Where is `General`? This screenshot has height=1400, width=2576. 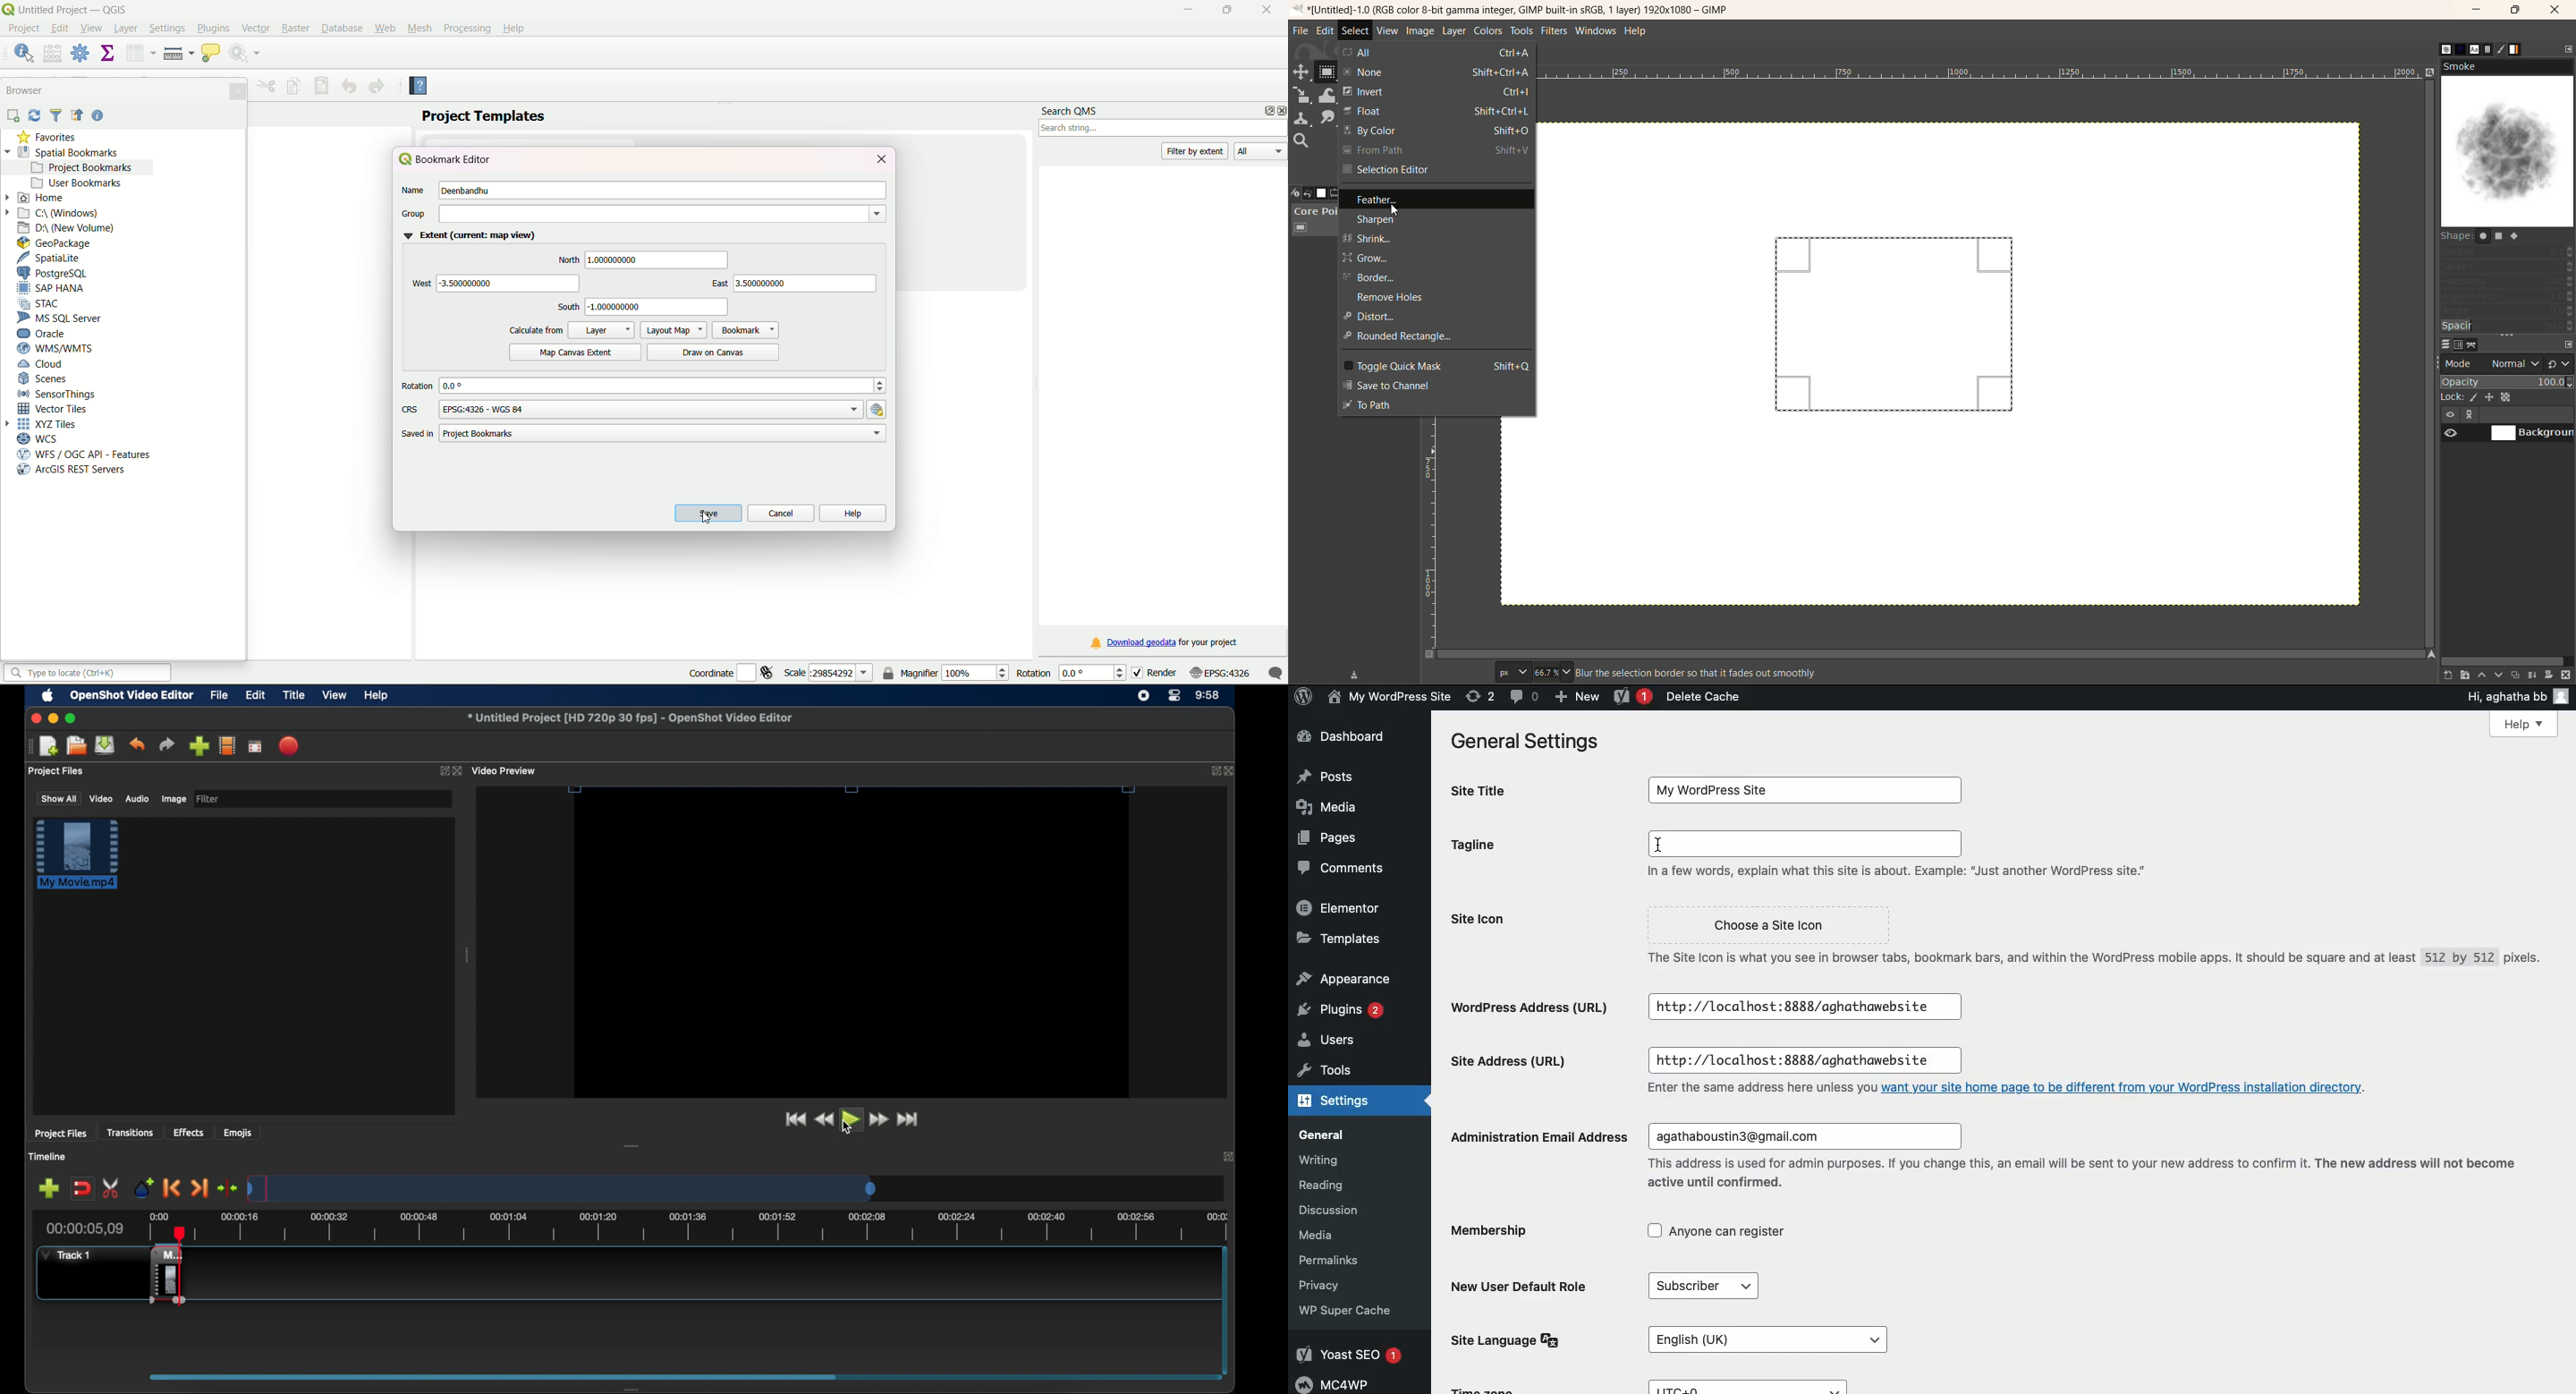 General is located at coordinates (1346, 1135).